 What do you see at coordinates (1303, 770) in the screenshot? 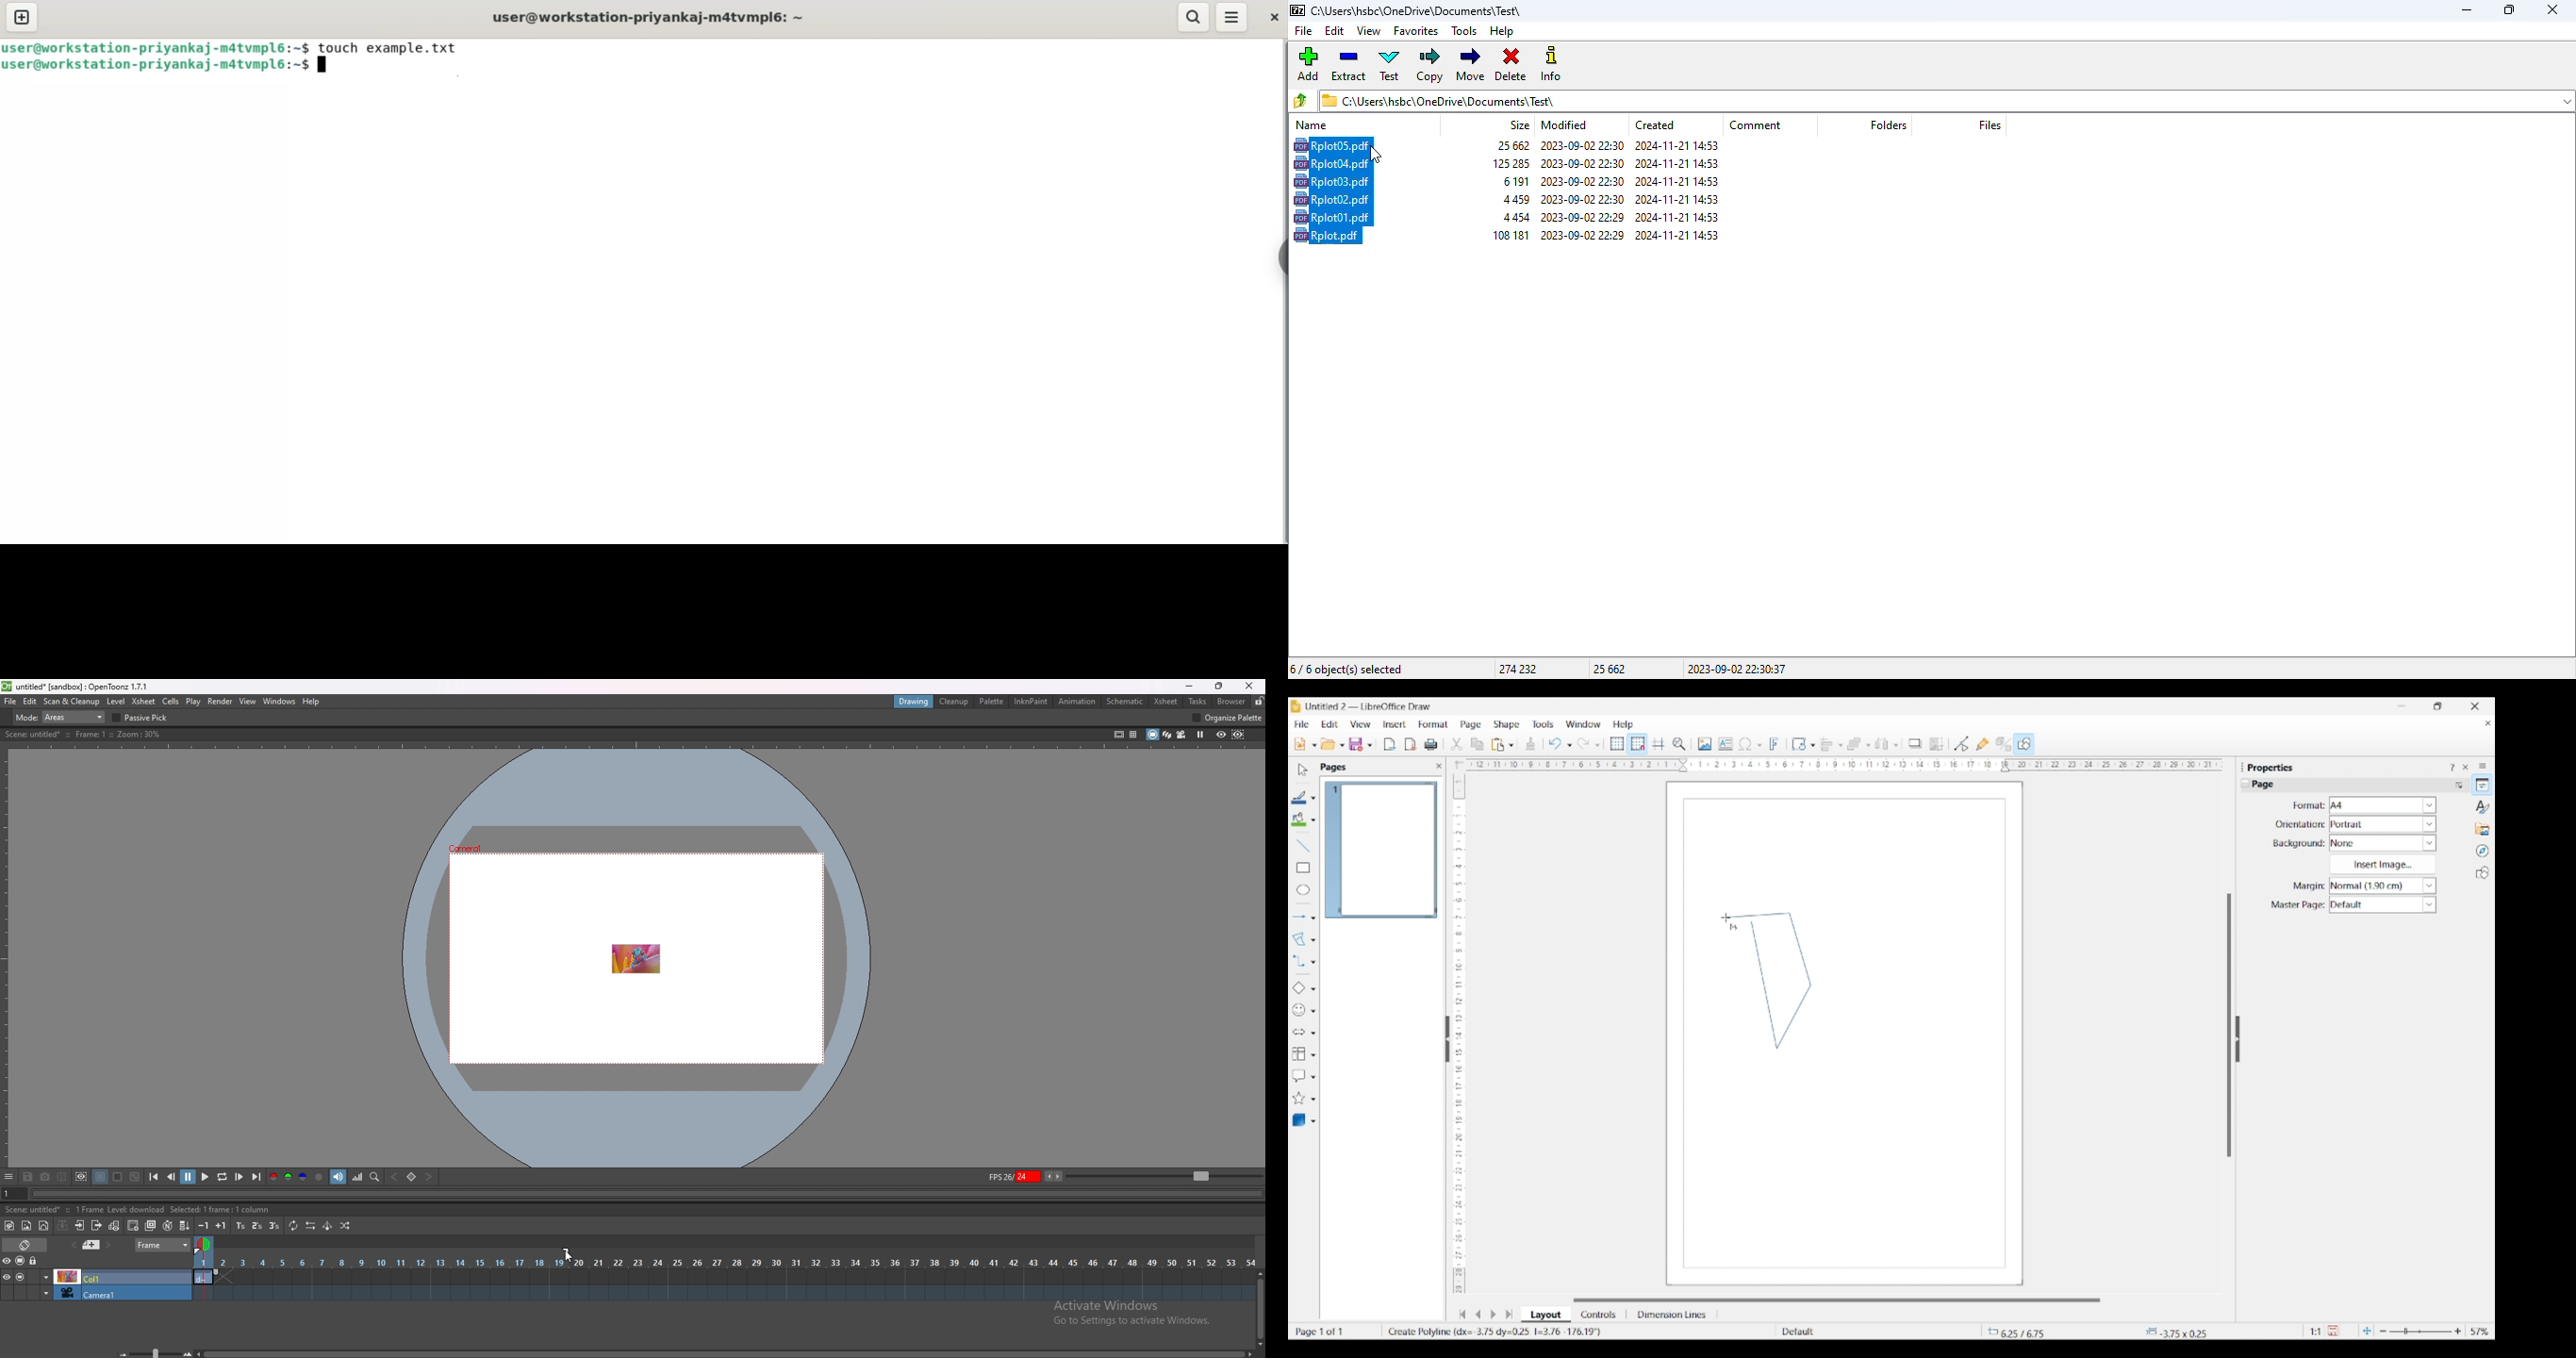
I see `Select` at bounding box center [1303, 770].